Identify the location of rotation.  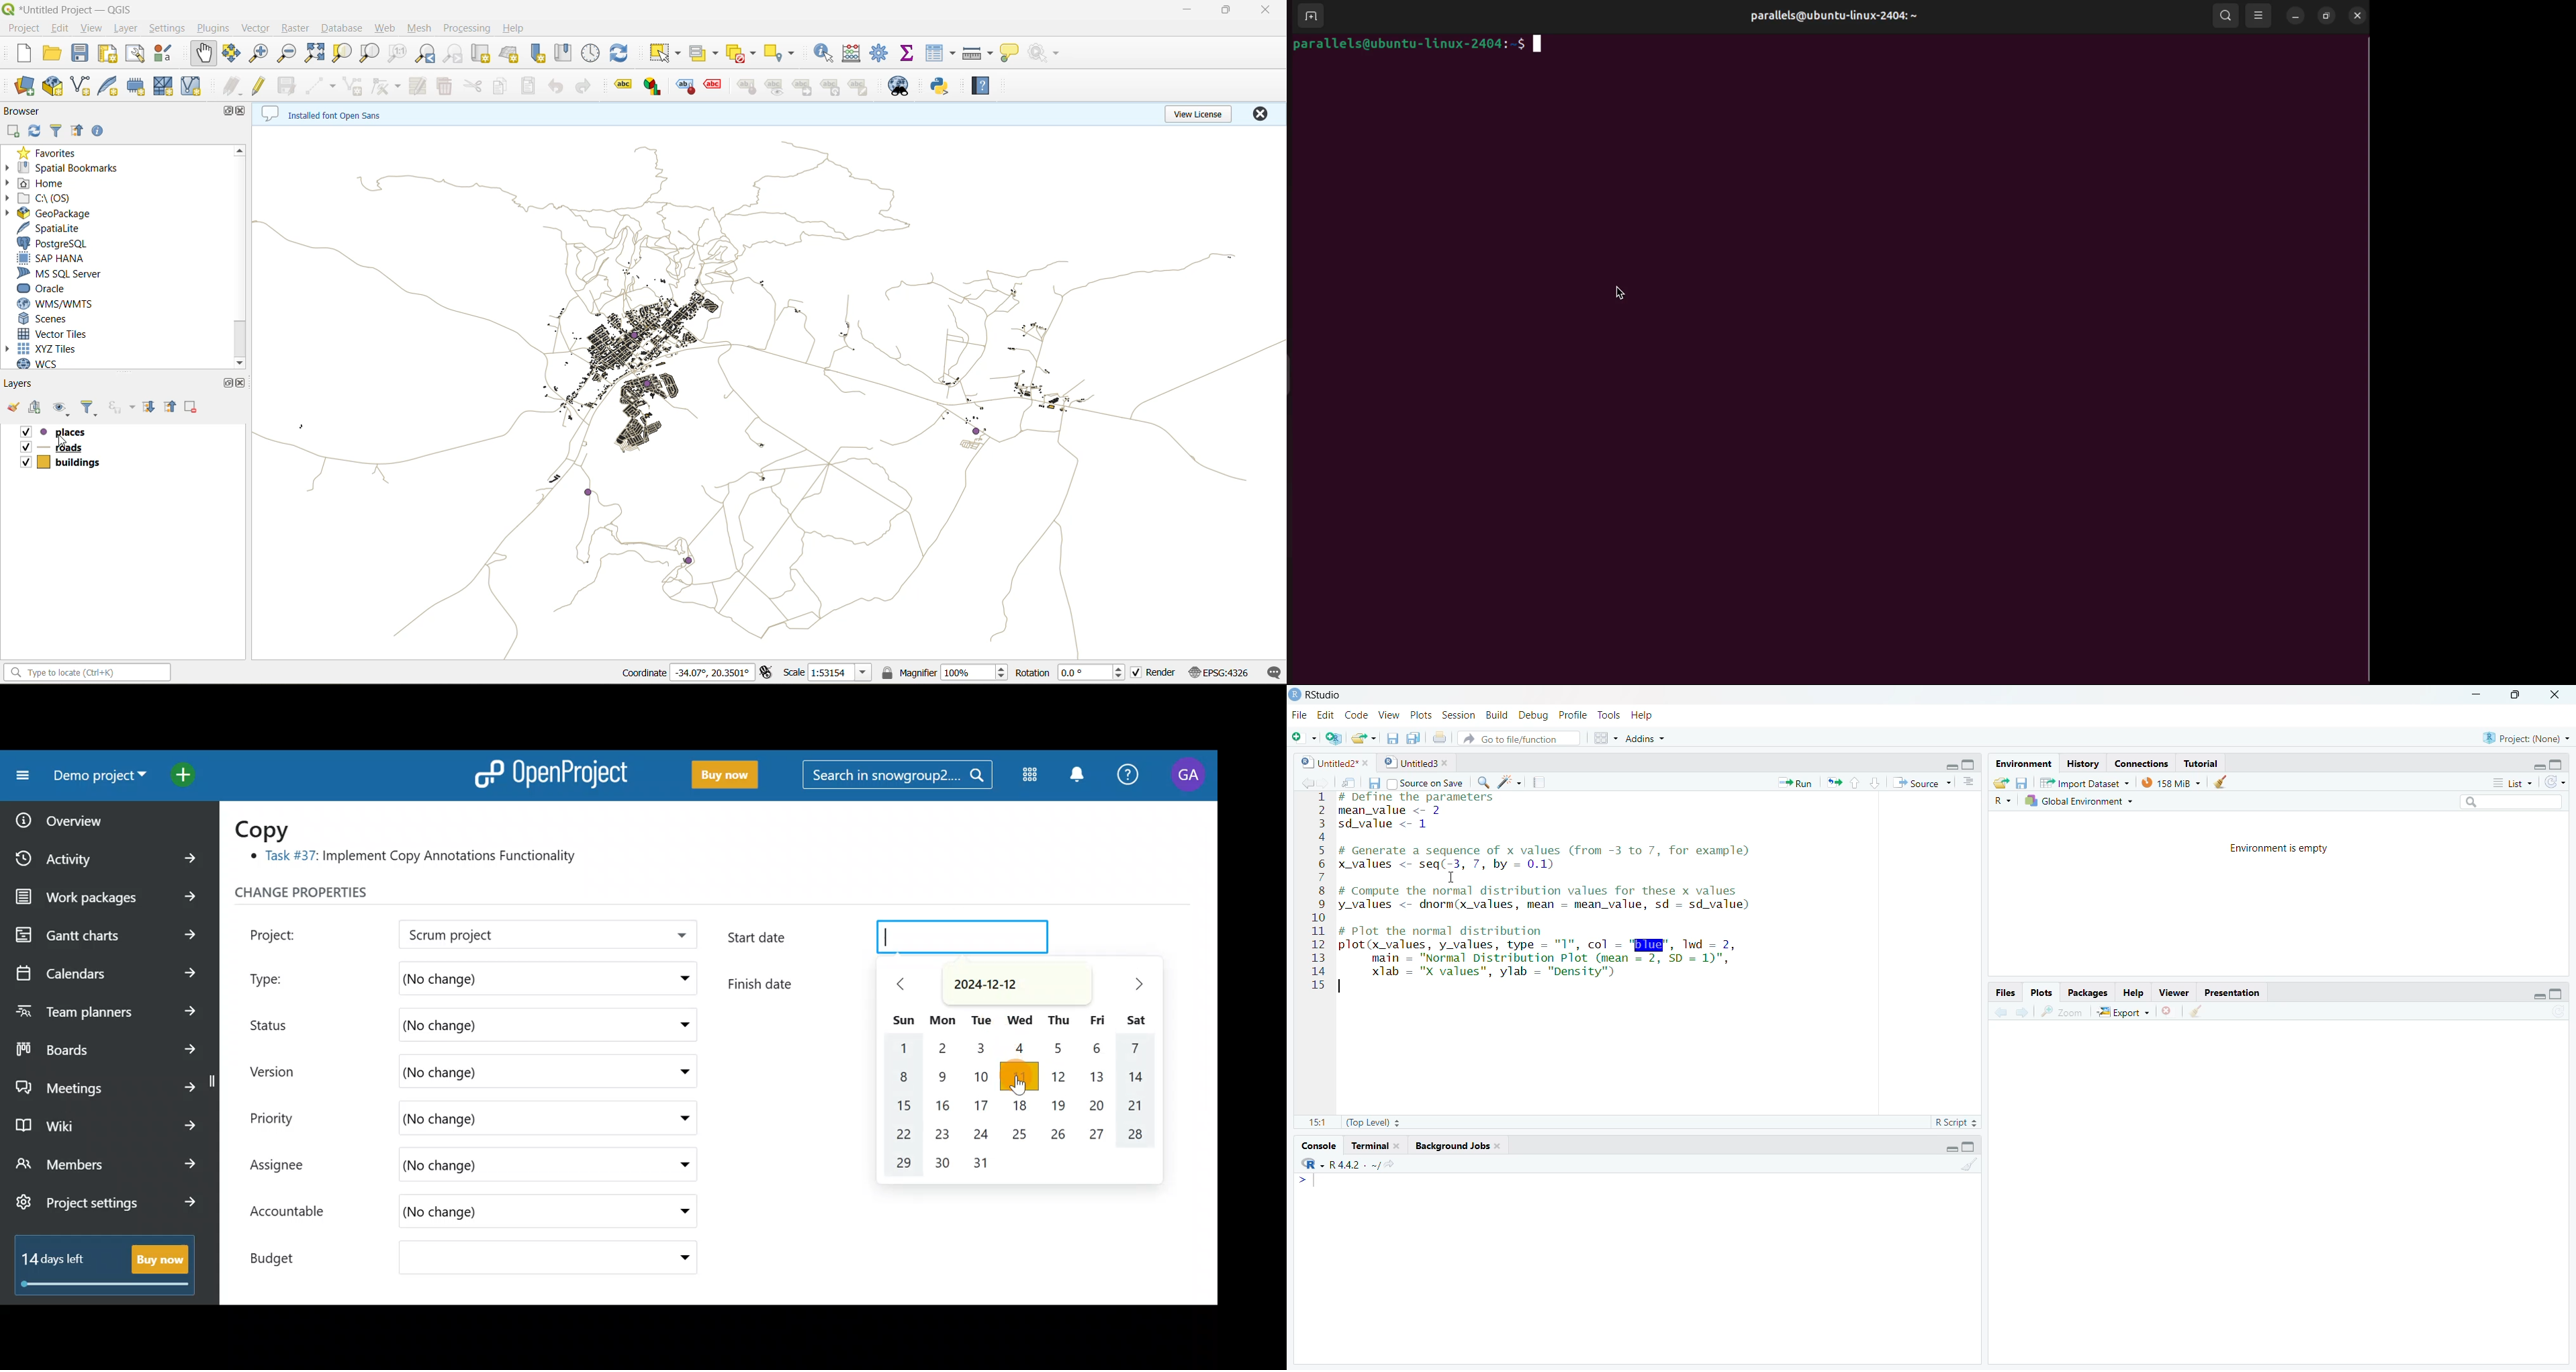
(1070, 672).